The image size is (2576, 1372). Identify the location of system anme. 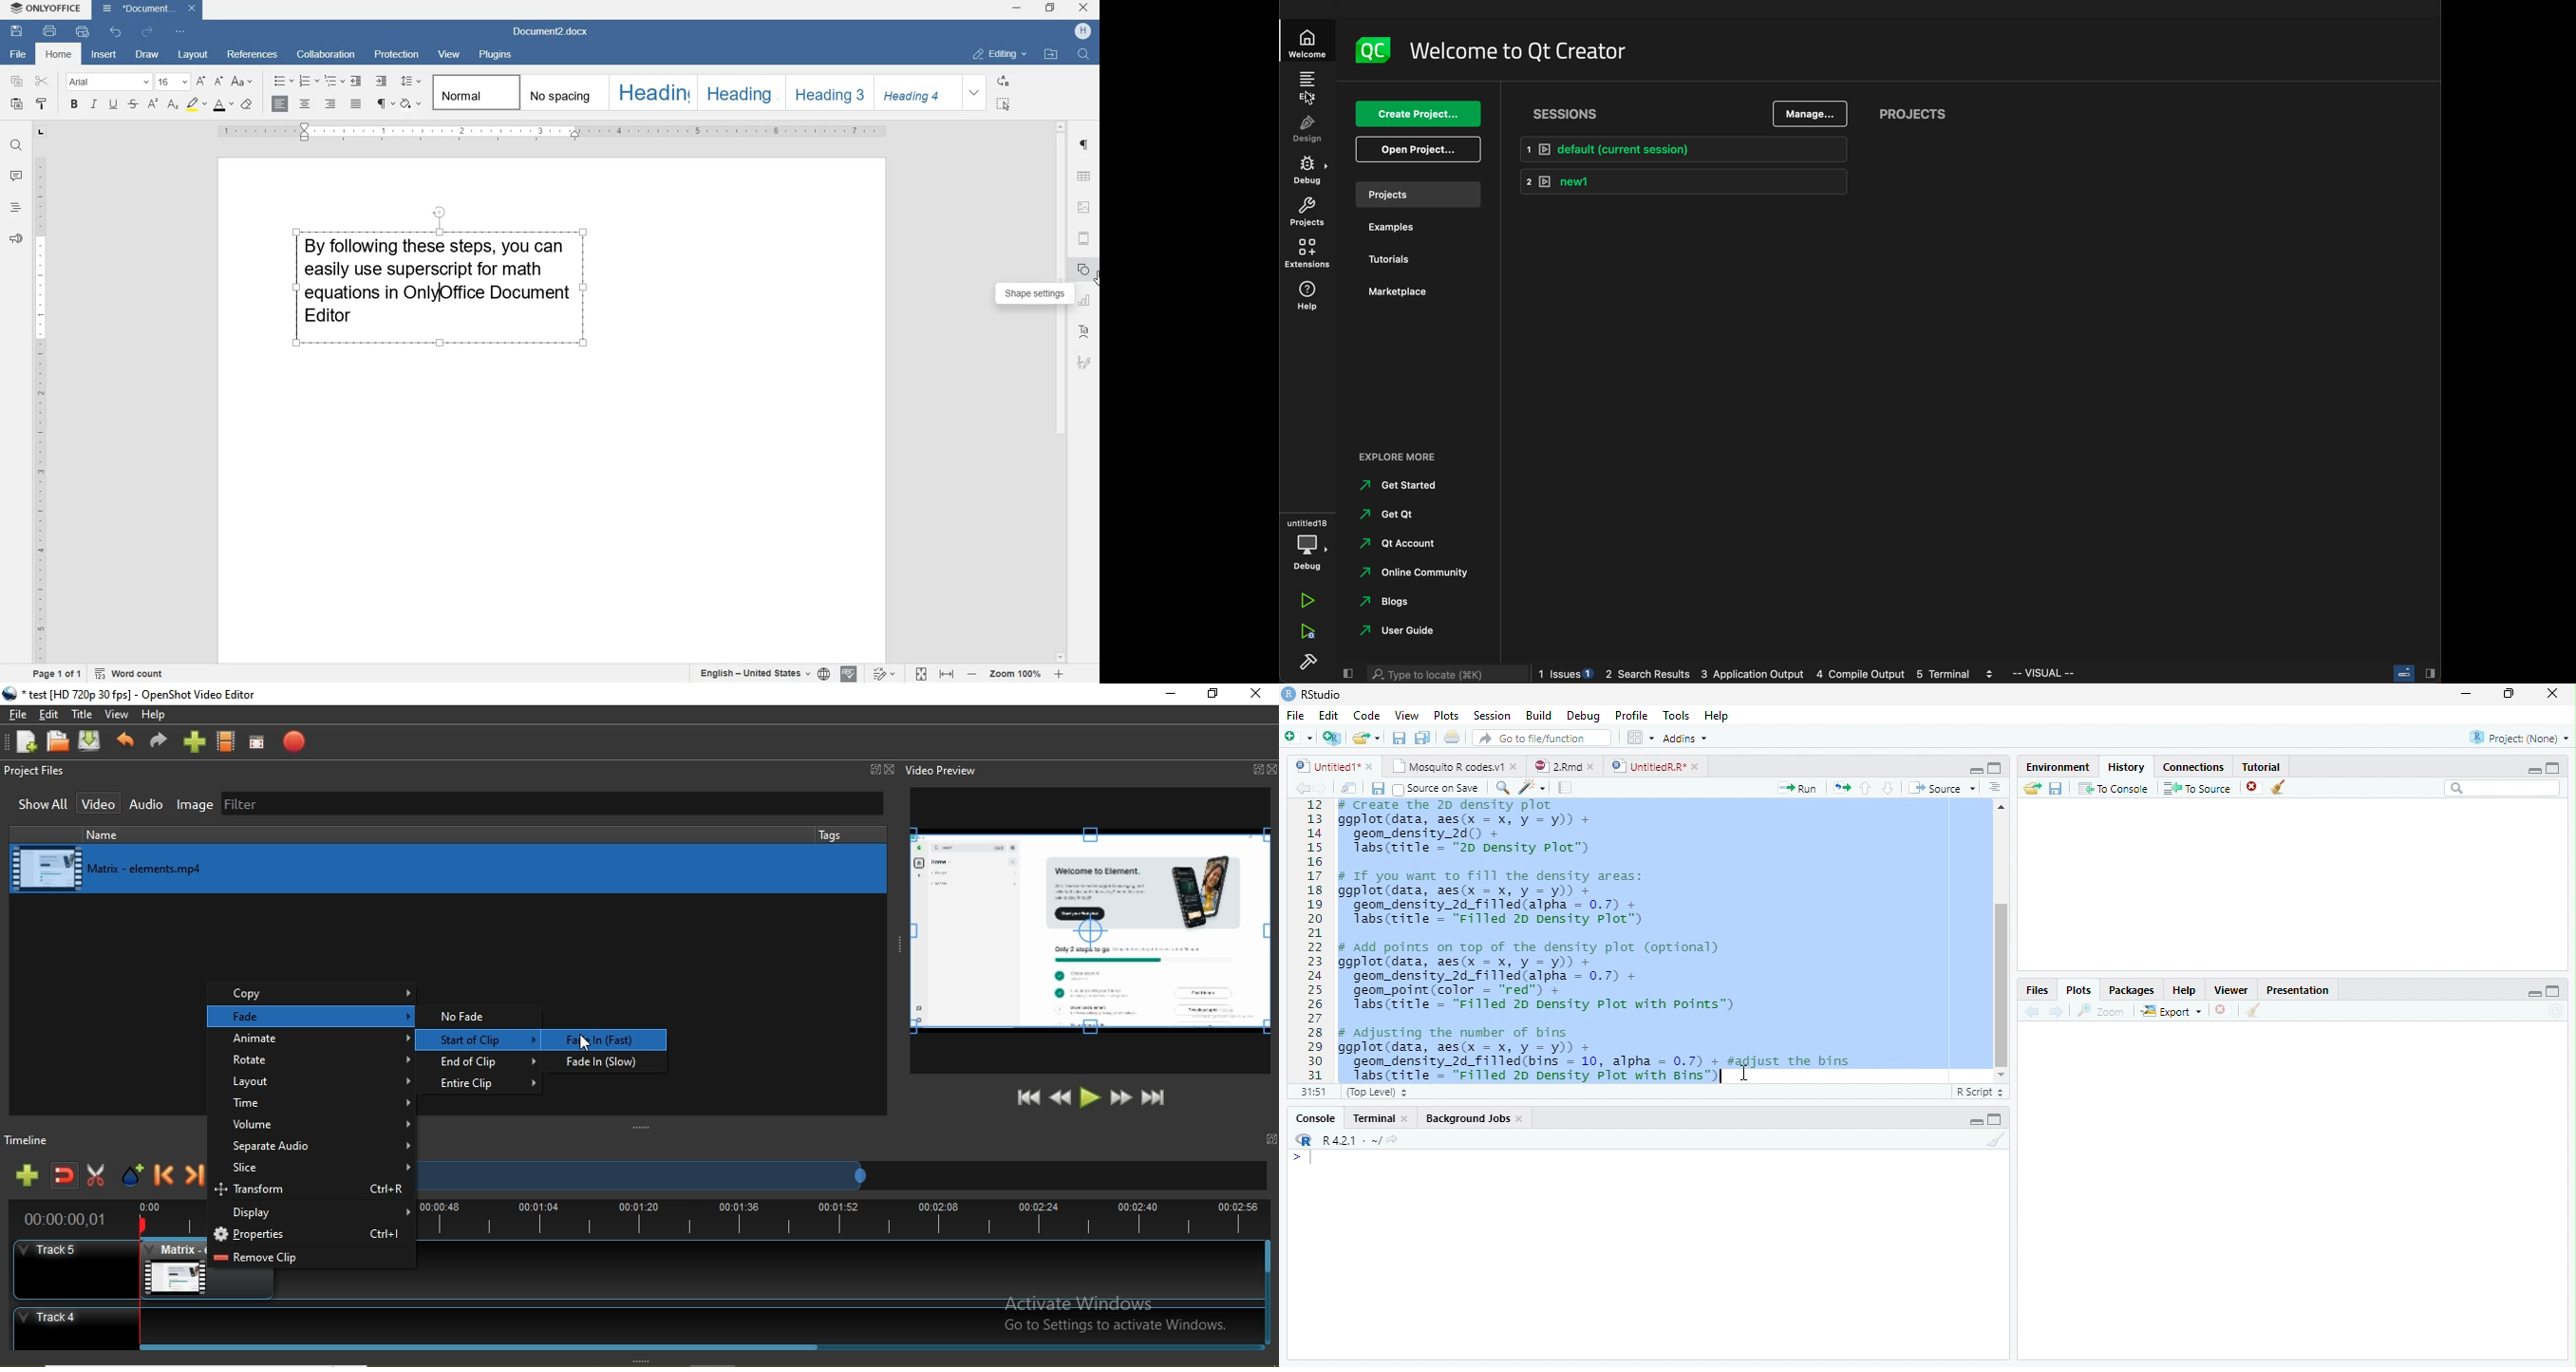
(46, 9).